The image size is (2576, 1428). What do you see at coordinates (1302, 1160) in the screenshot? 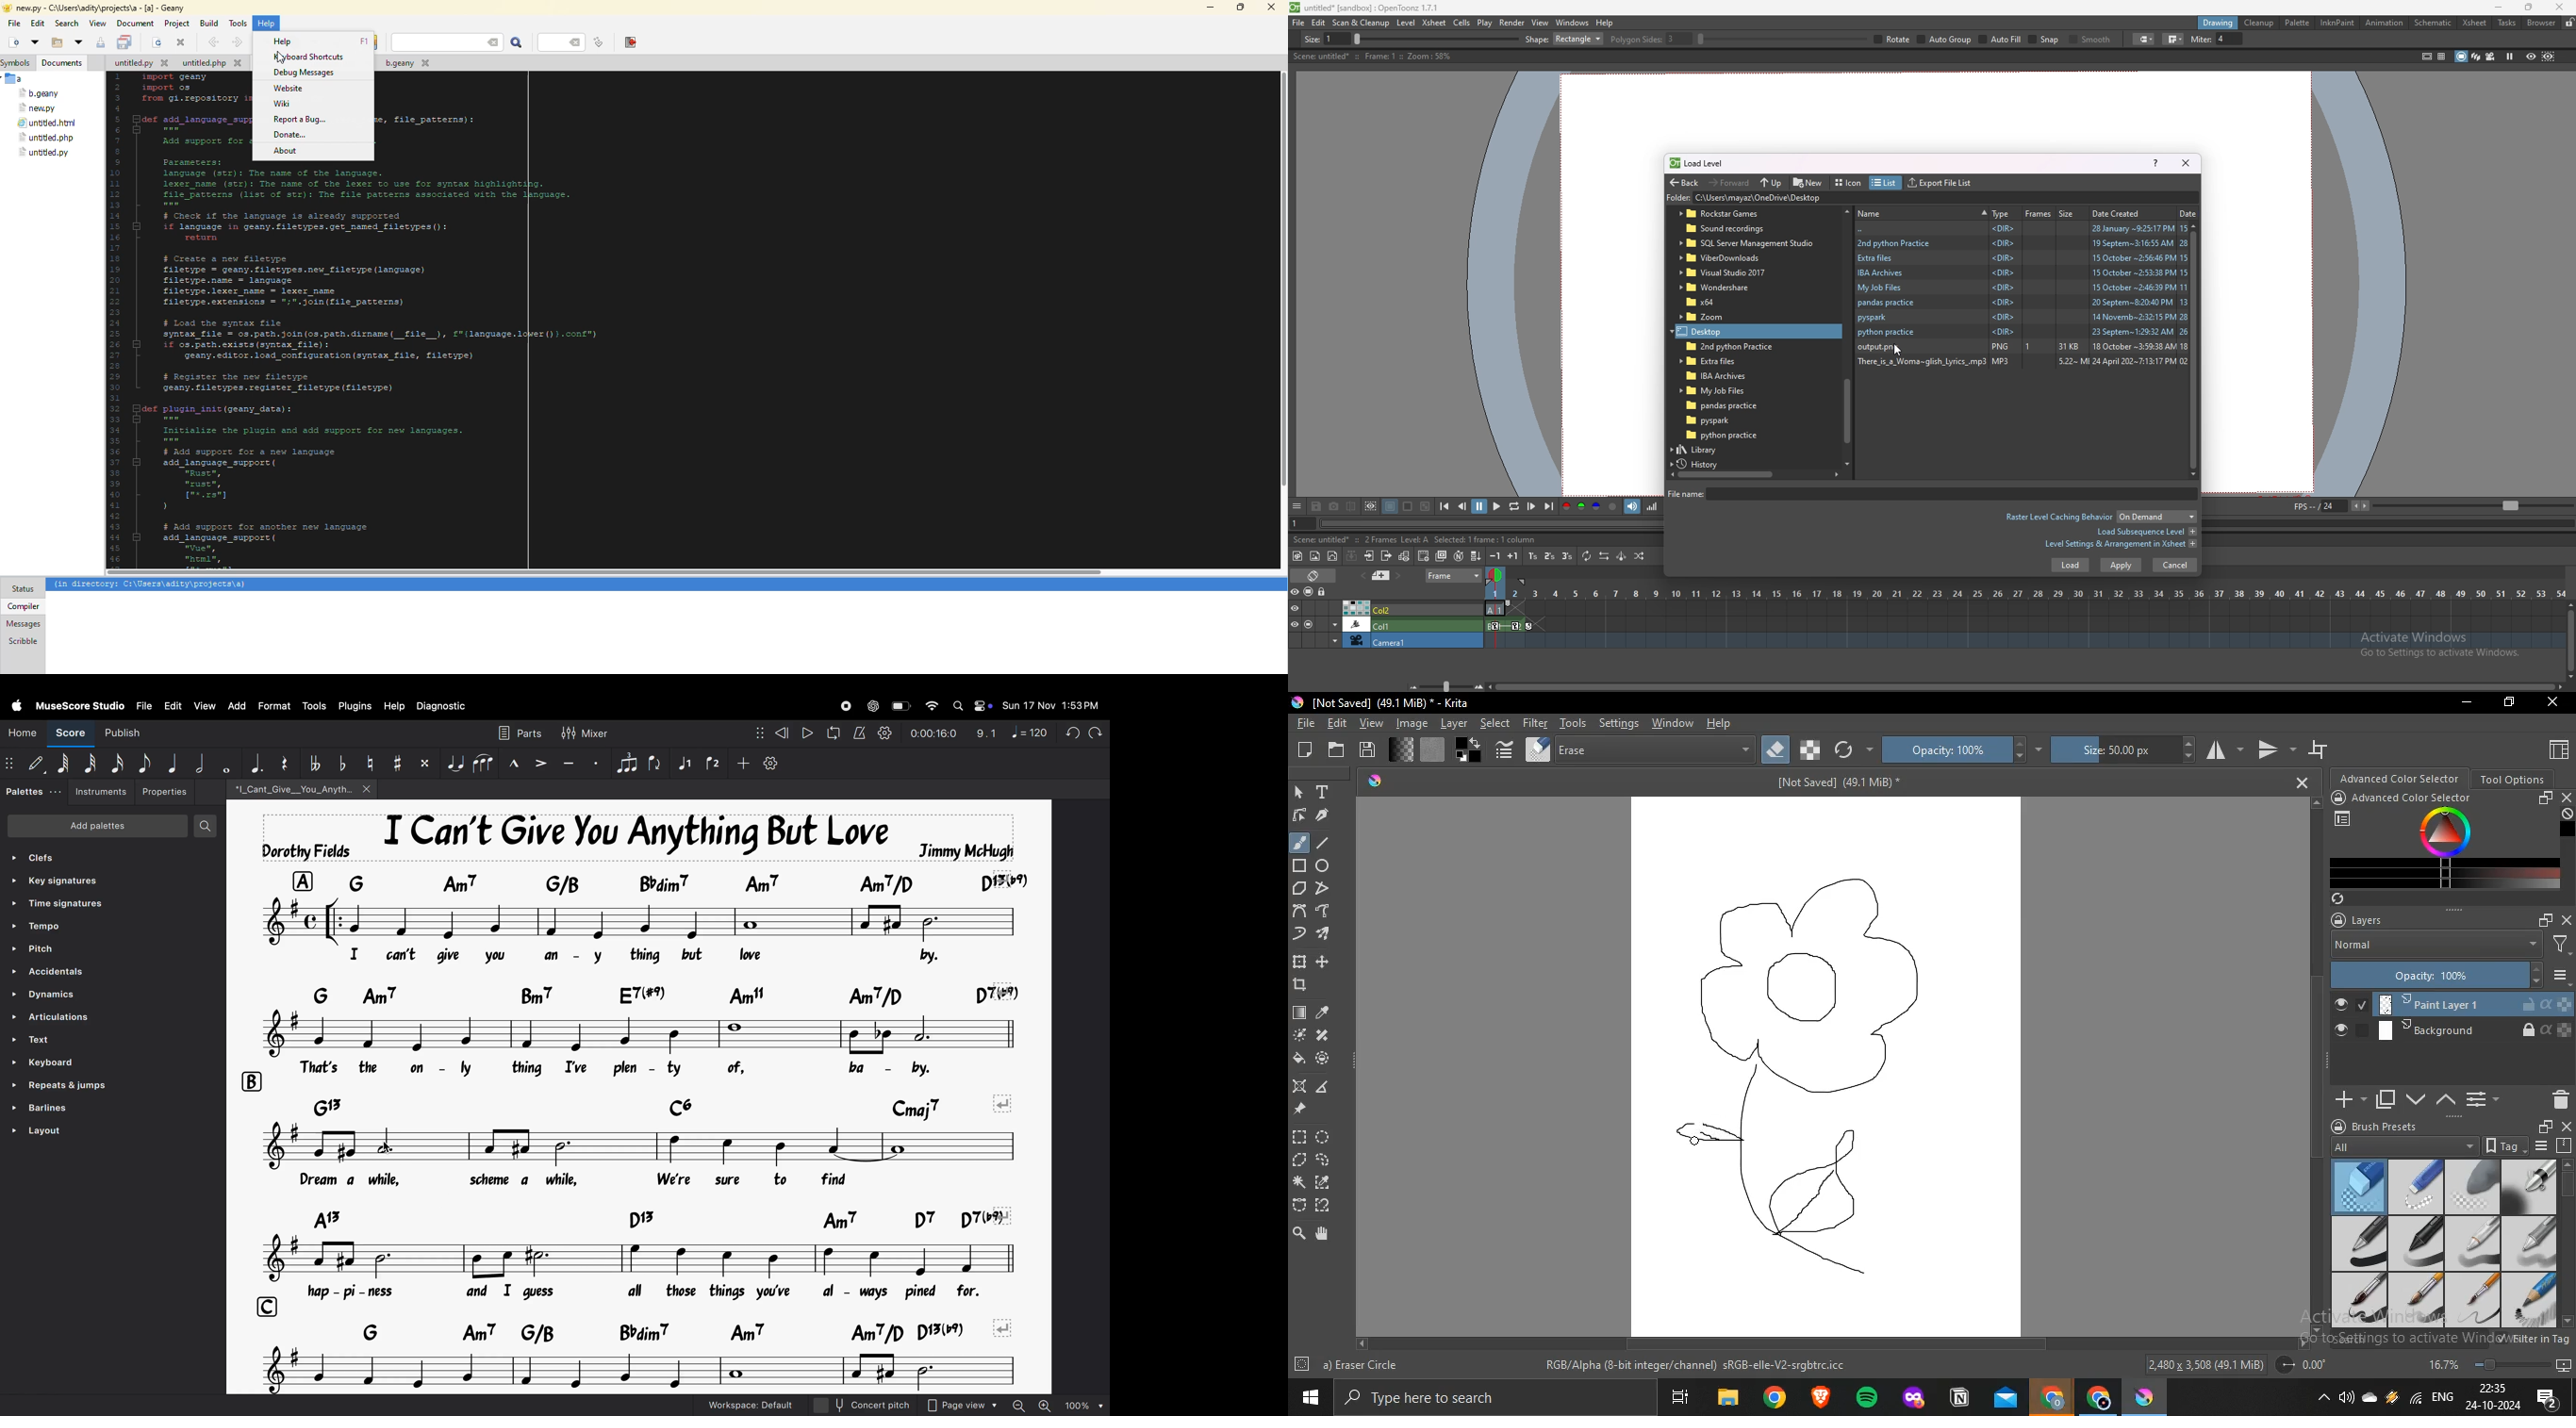
I see `polygonal selection tool` at bounding box center [1302, 1160].